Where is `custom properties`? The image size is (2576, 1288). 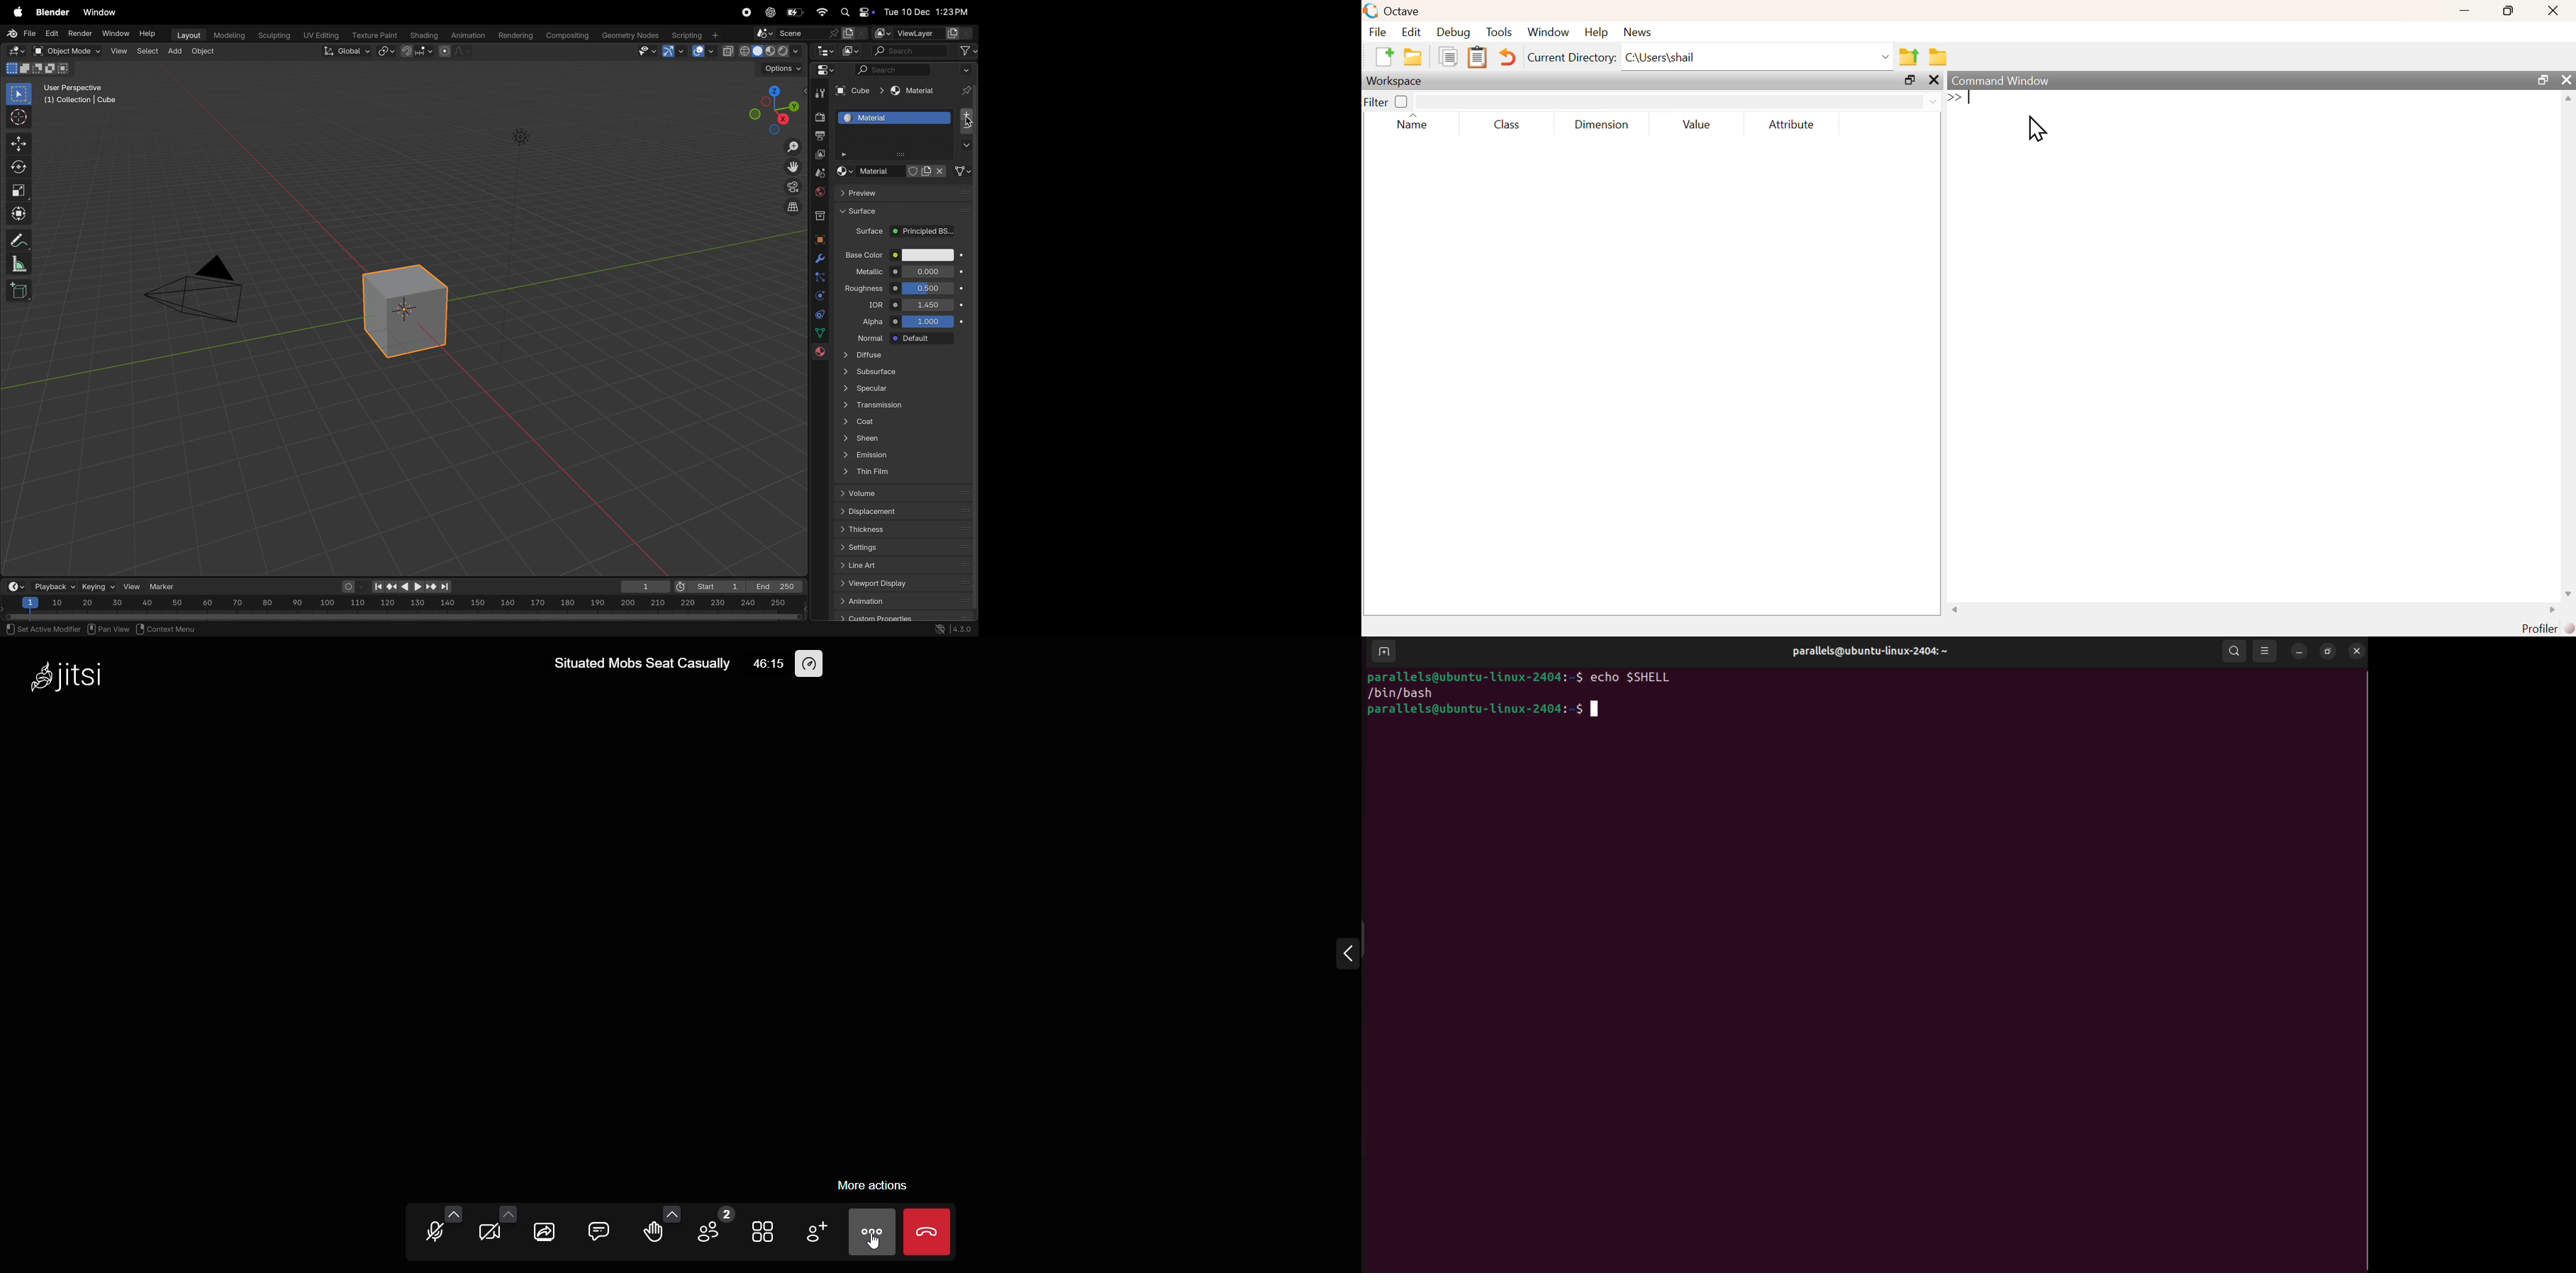 custom properties is located at coordinates (904, 618).